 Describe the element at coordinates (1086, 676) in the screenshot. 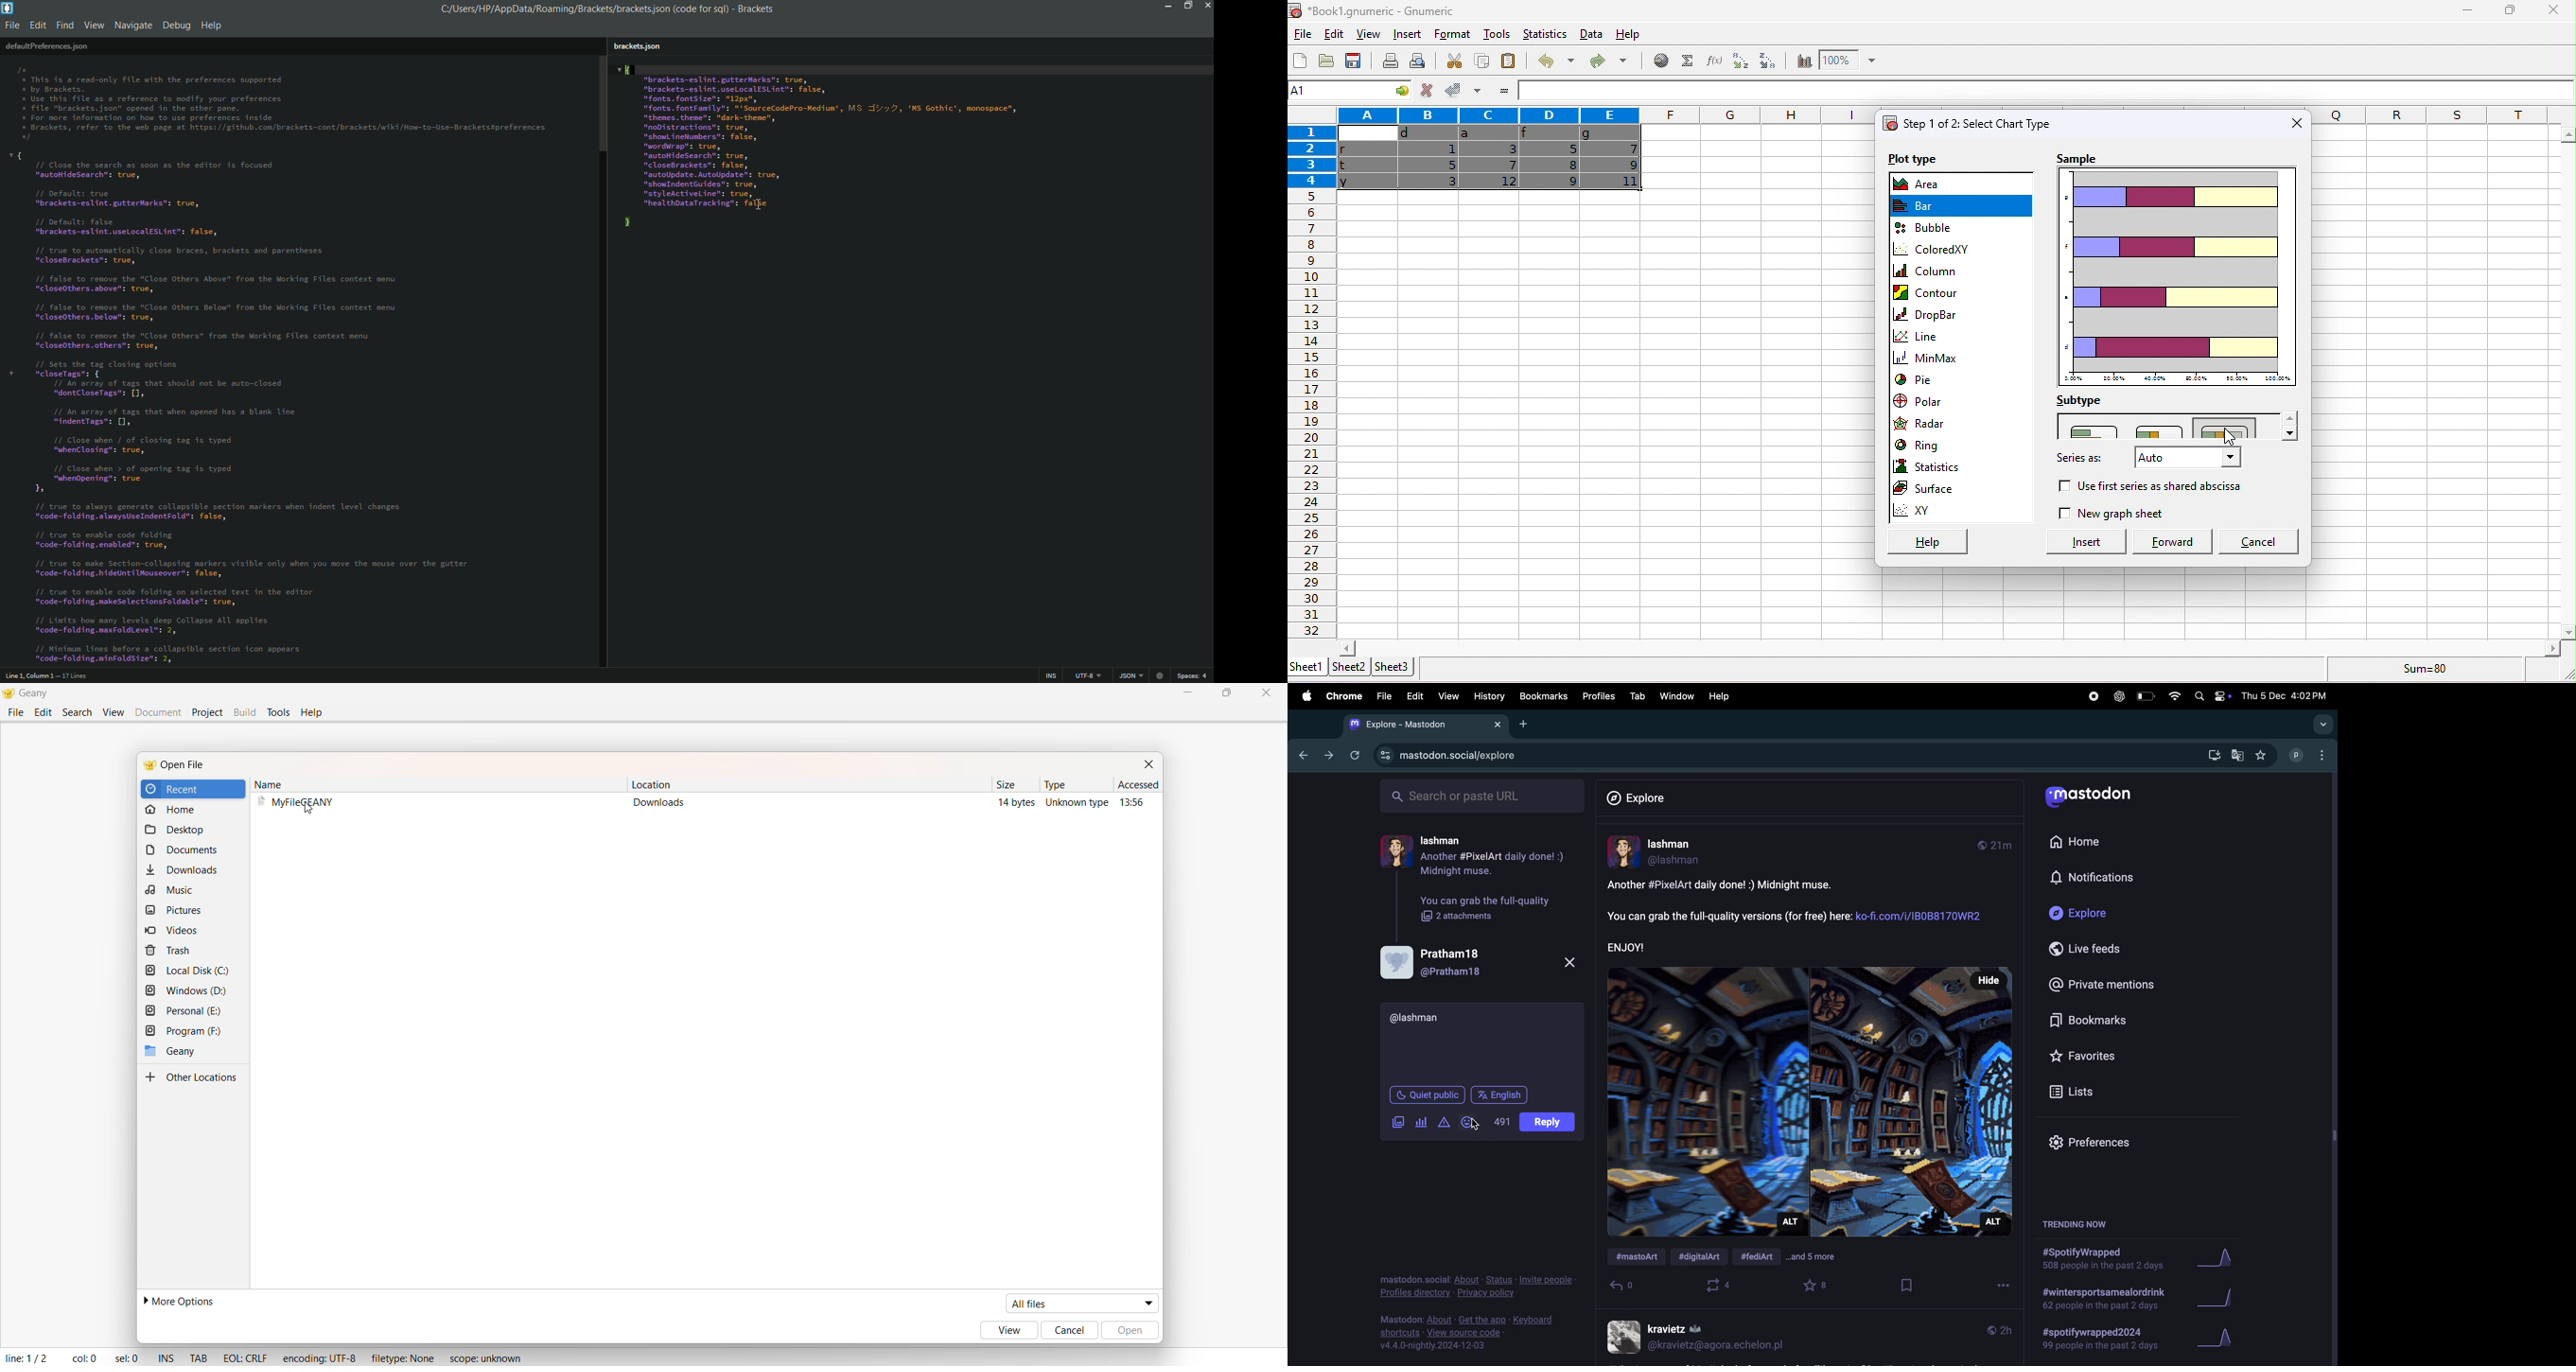

I see `File encoding` at that location.